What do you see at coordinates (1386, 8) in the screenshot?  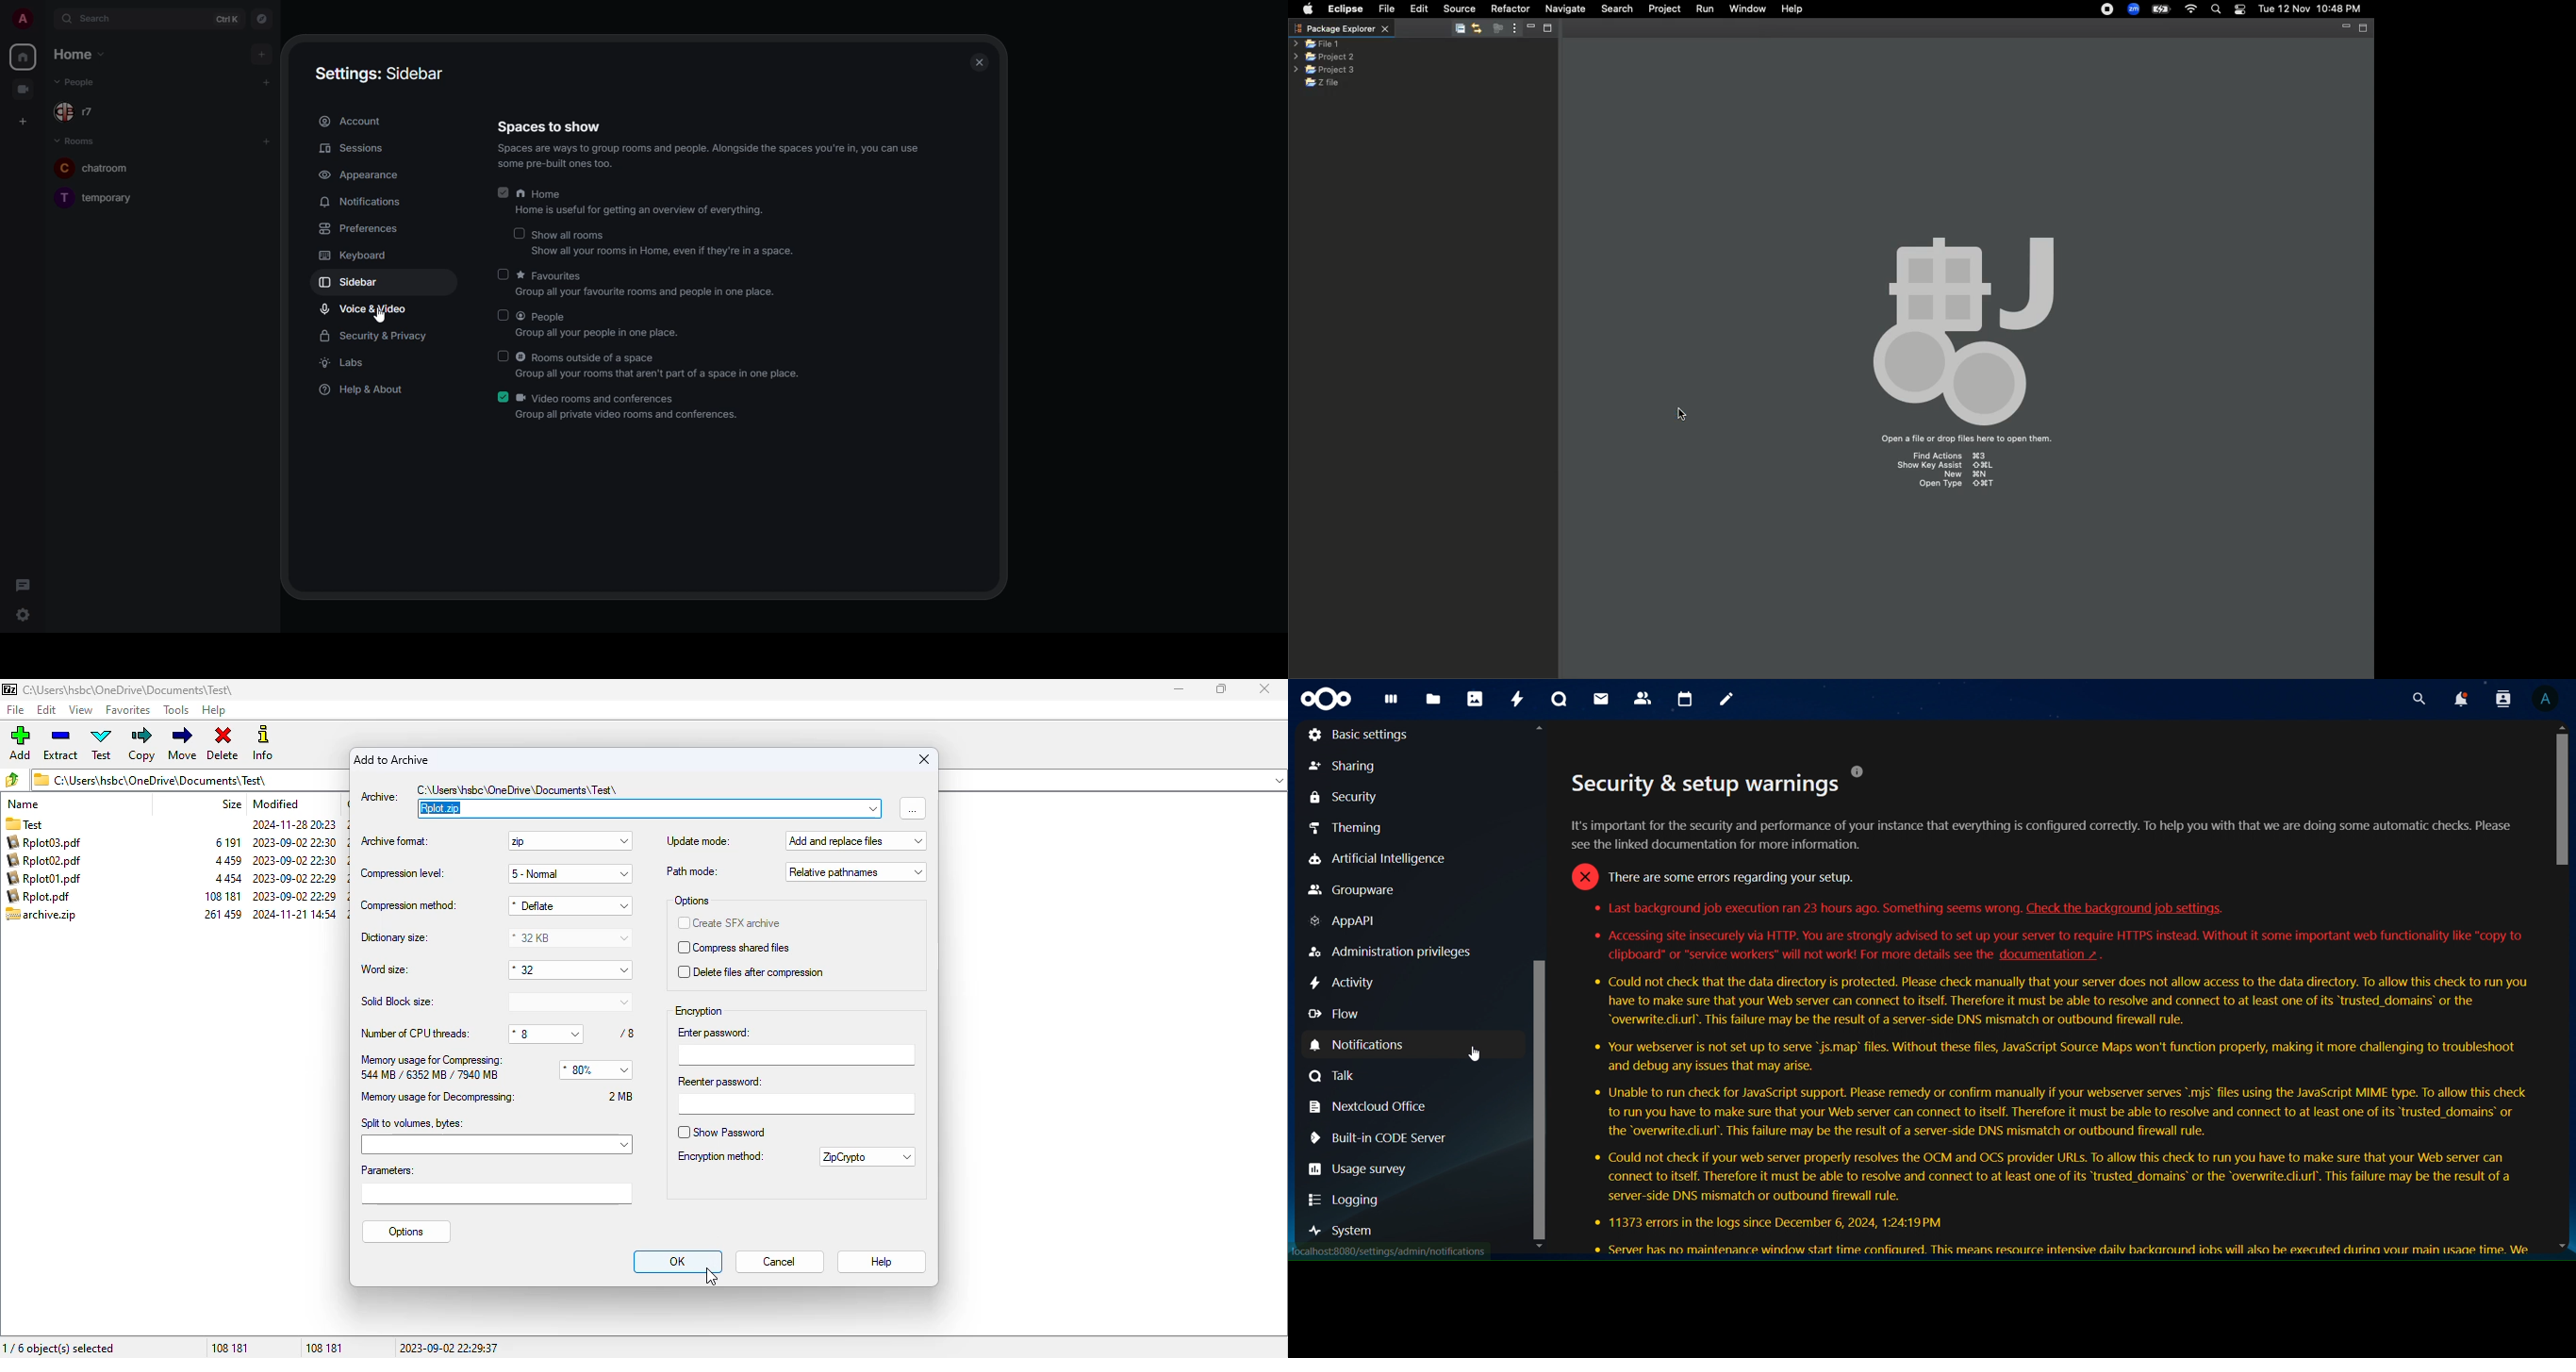 I see `File` at bounding box center [1386, 8].